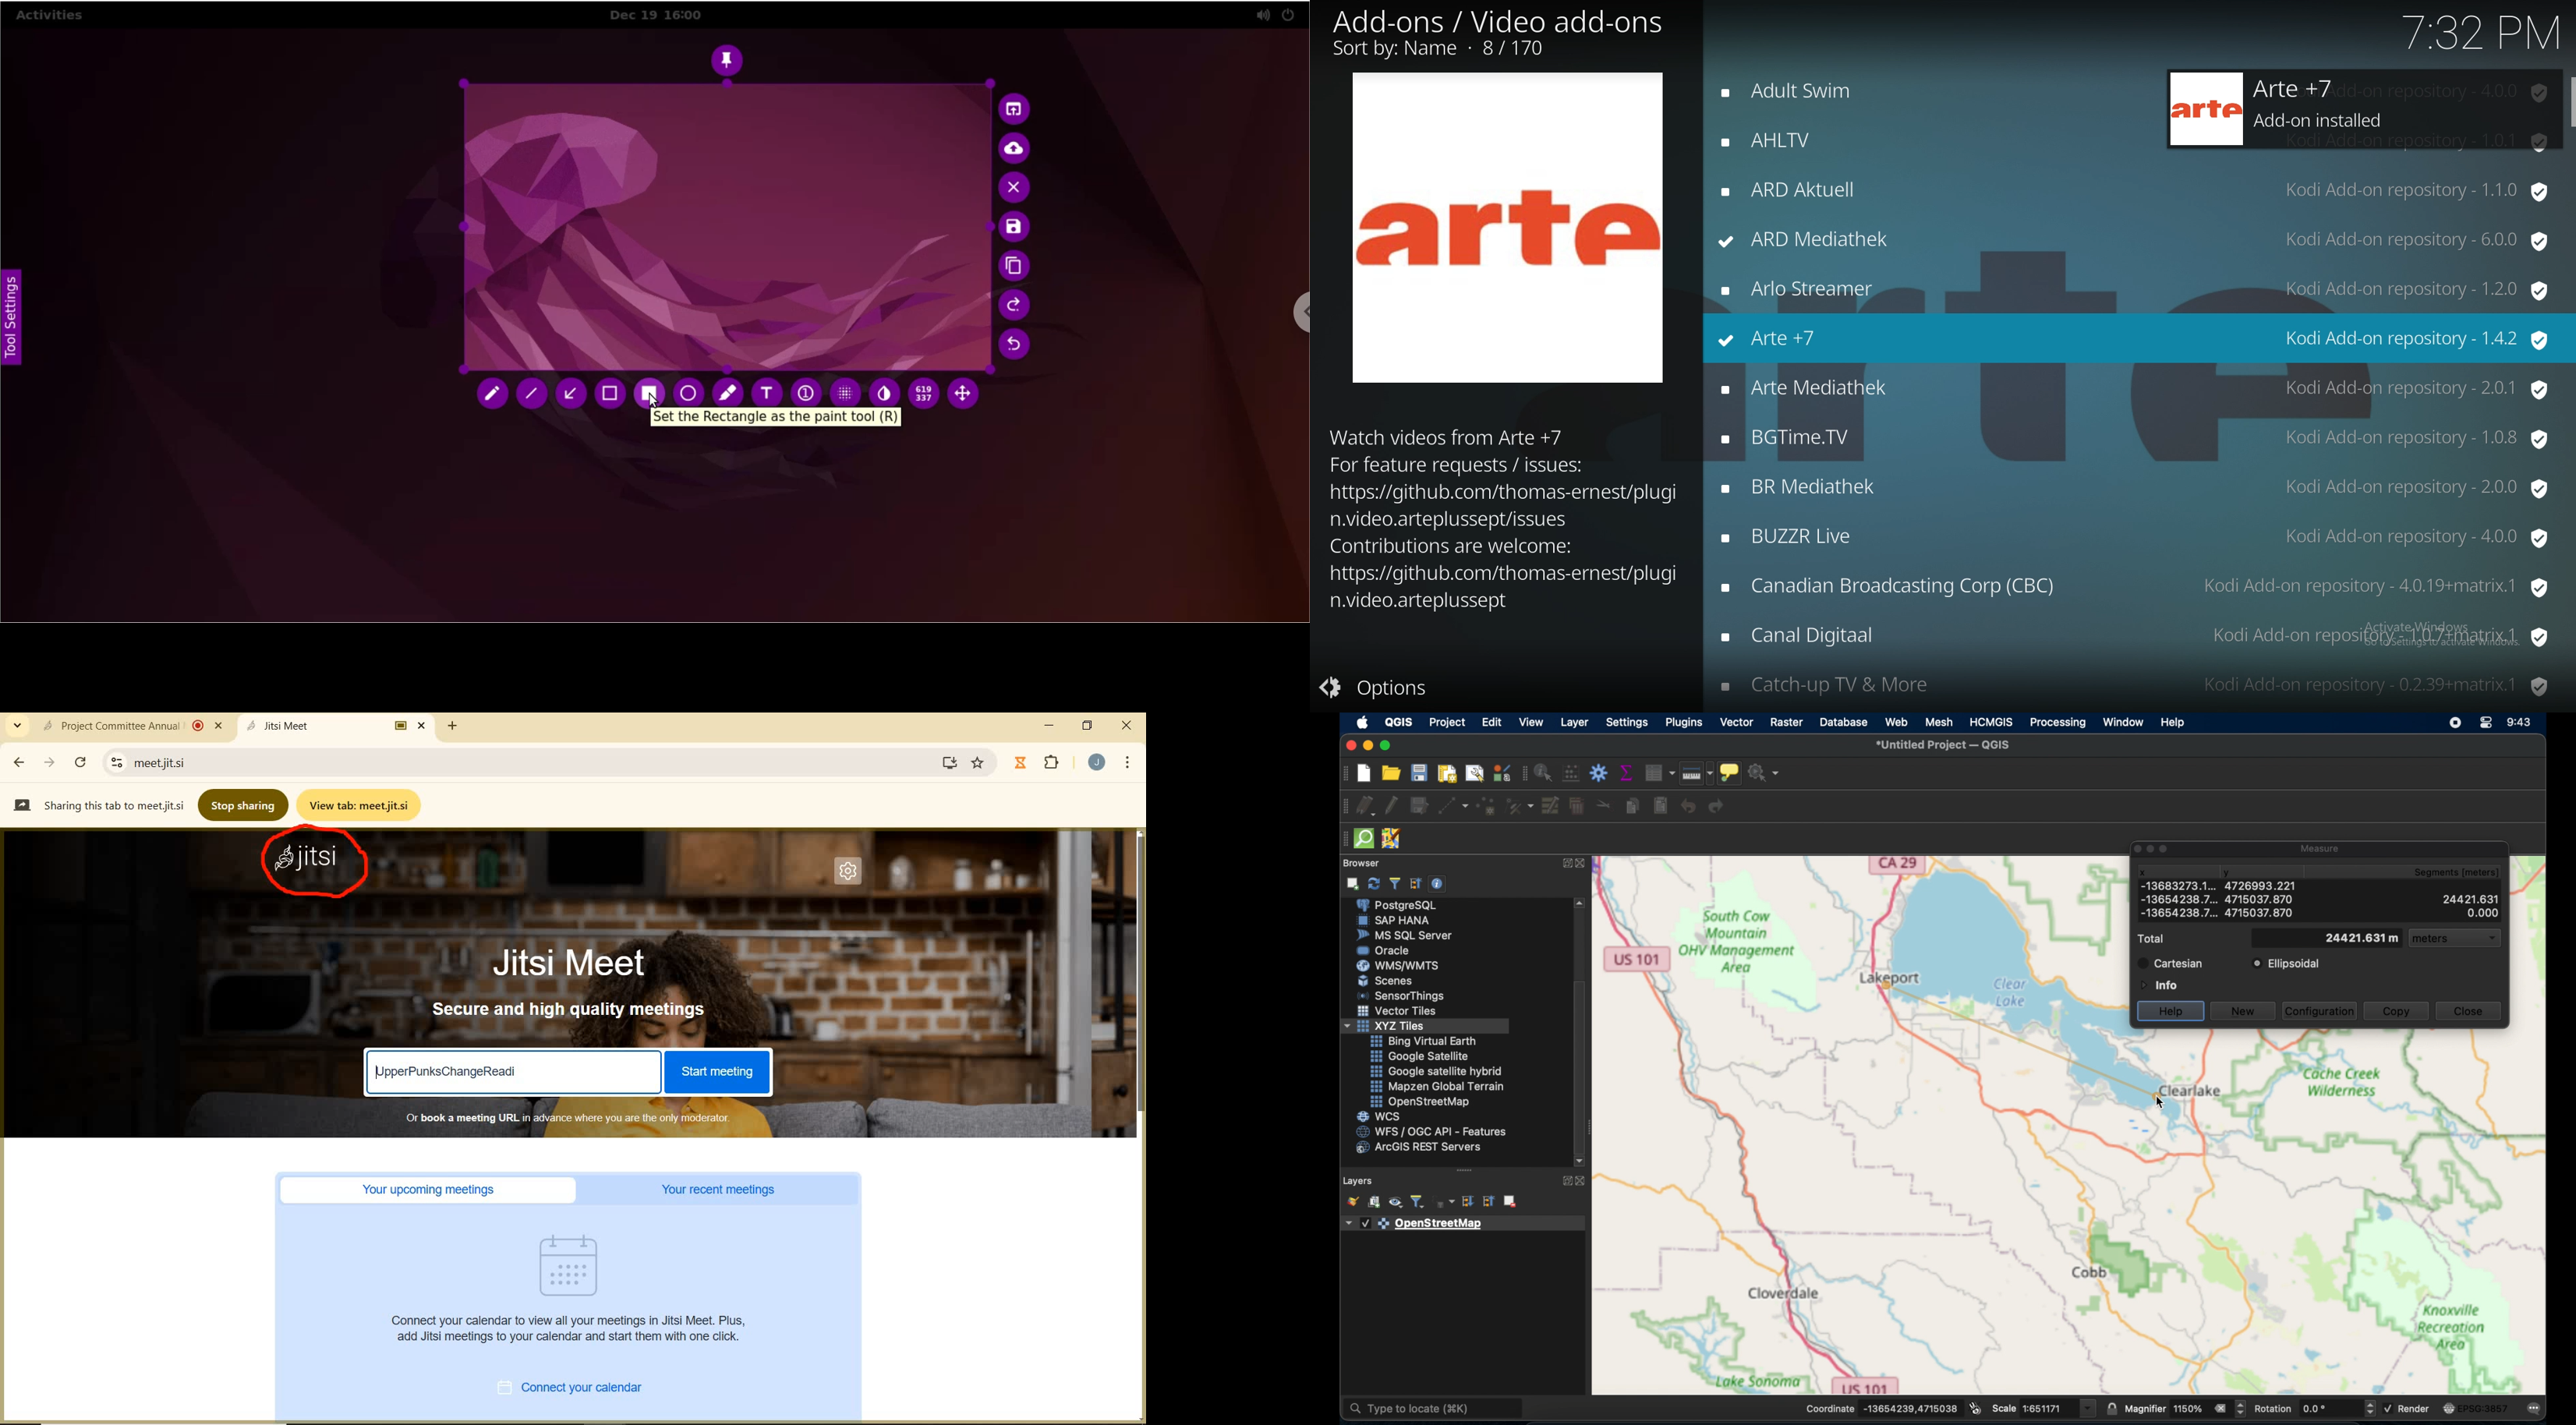  Describe the element at coordinates (1543, 773) in the screenshot. I see `identify feature` at that location.